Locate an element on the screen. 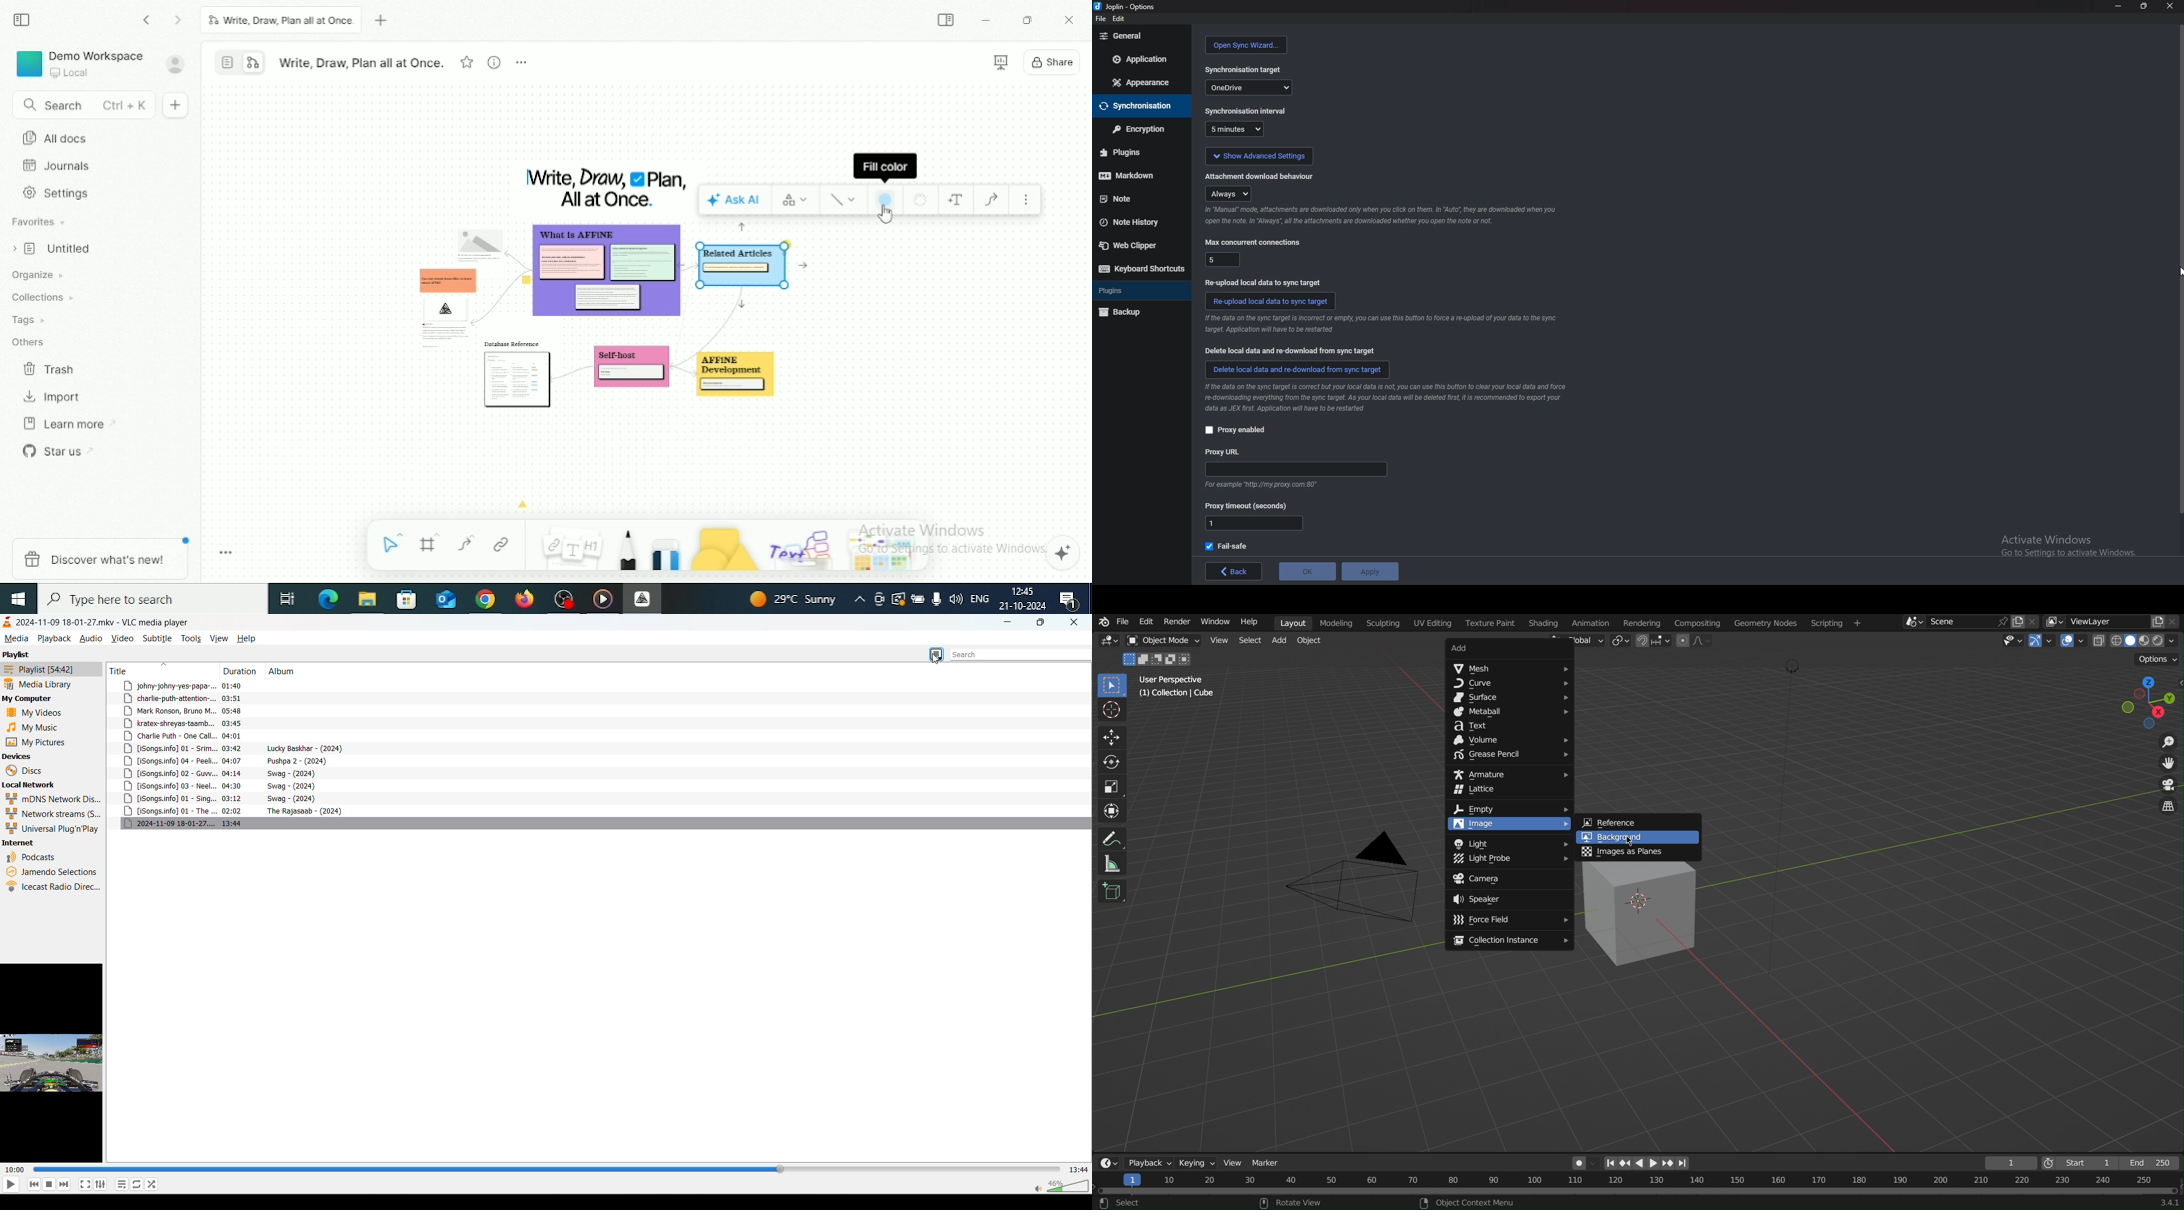 The width and height of the screenshot is (2184, 1232). general is located at coordinates (1142, 36).